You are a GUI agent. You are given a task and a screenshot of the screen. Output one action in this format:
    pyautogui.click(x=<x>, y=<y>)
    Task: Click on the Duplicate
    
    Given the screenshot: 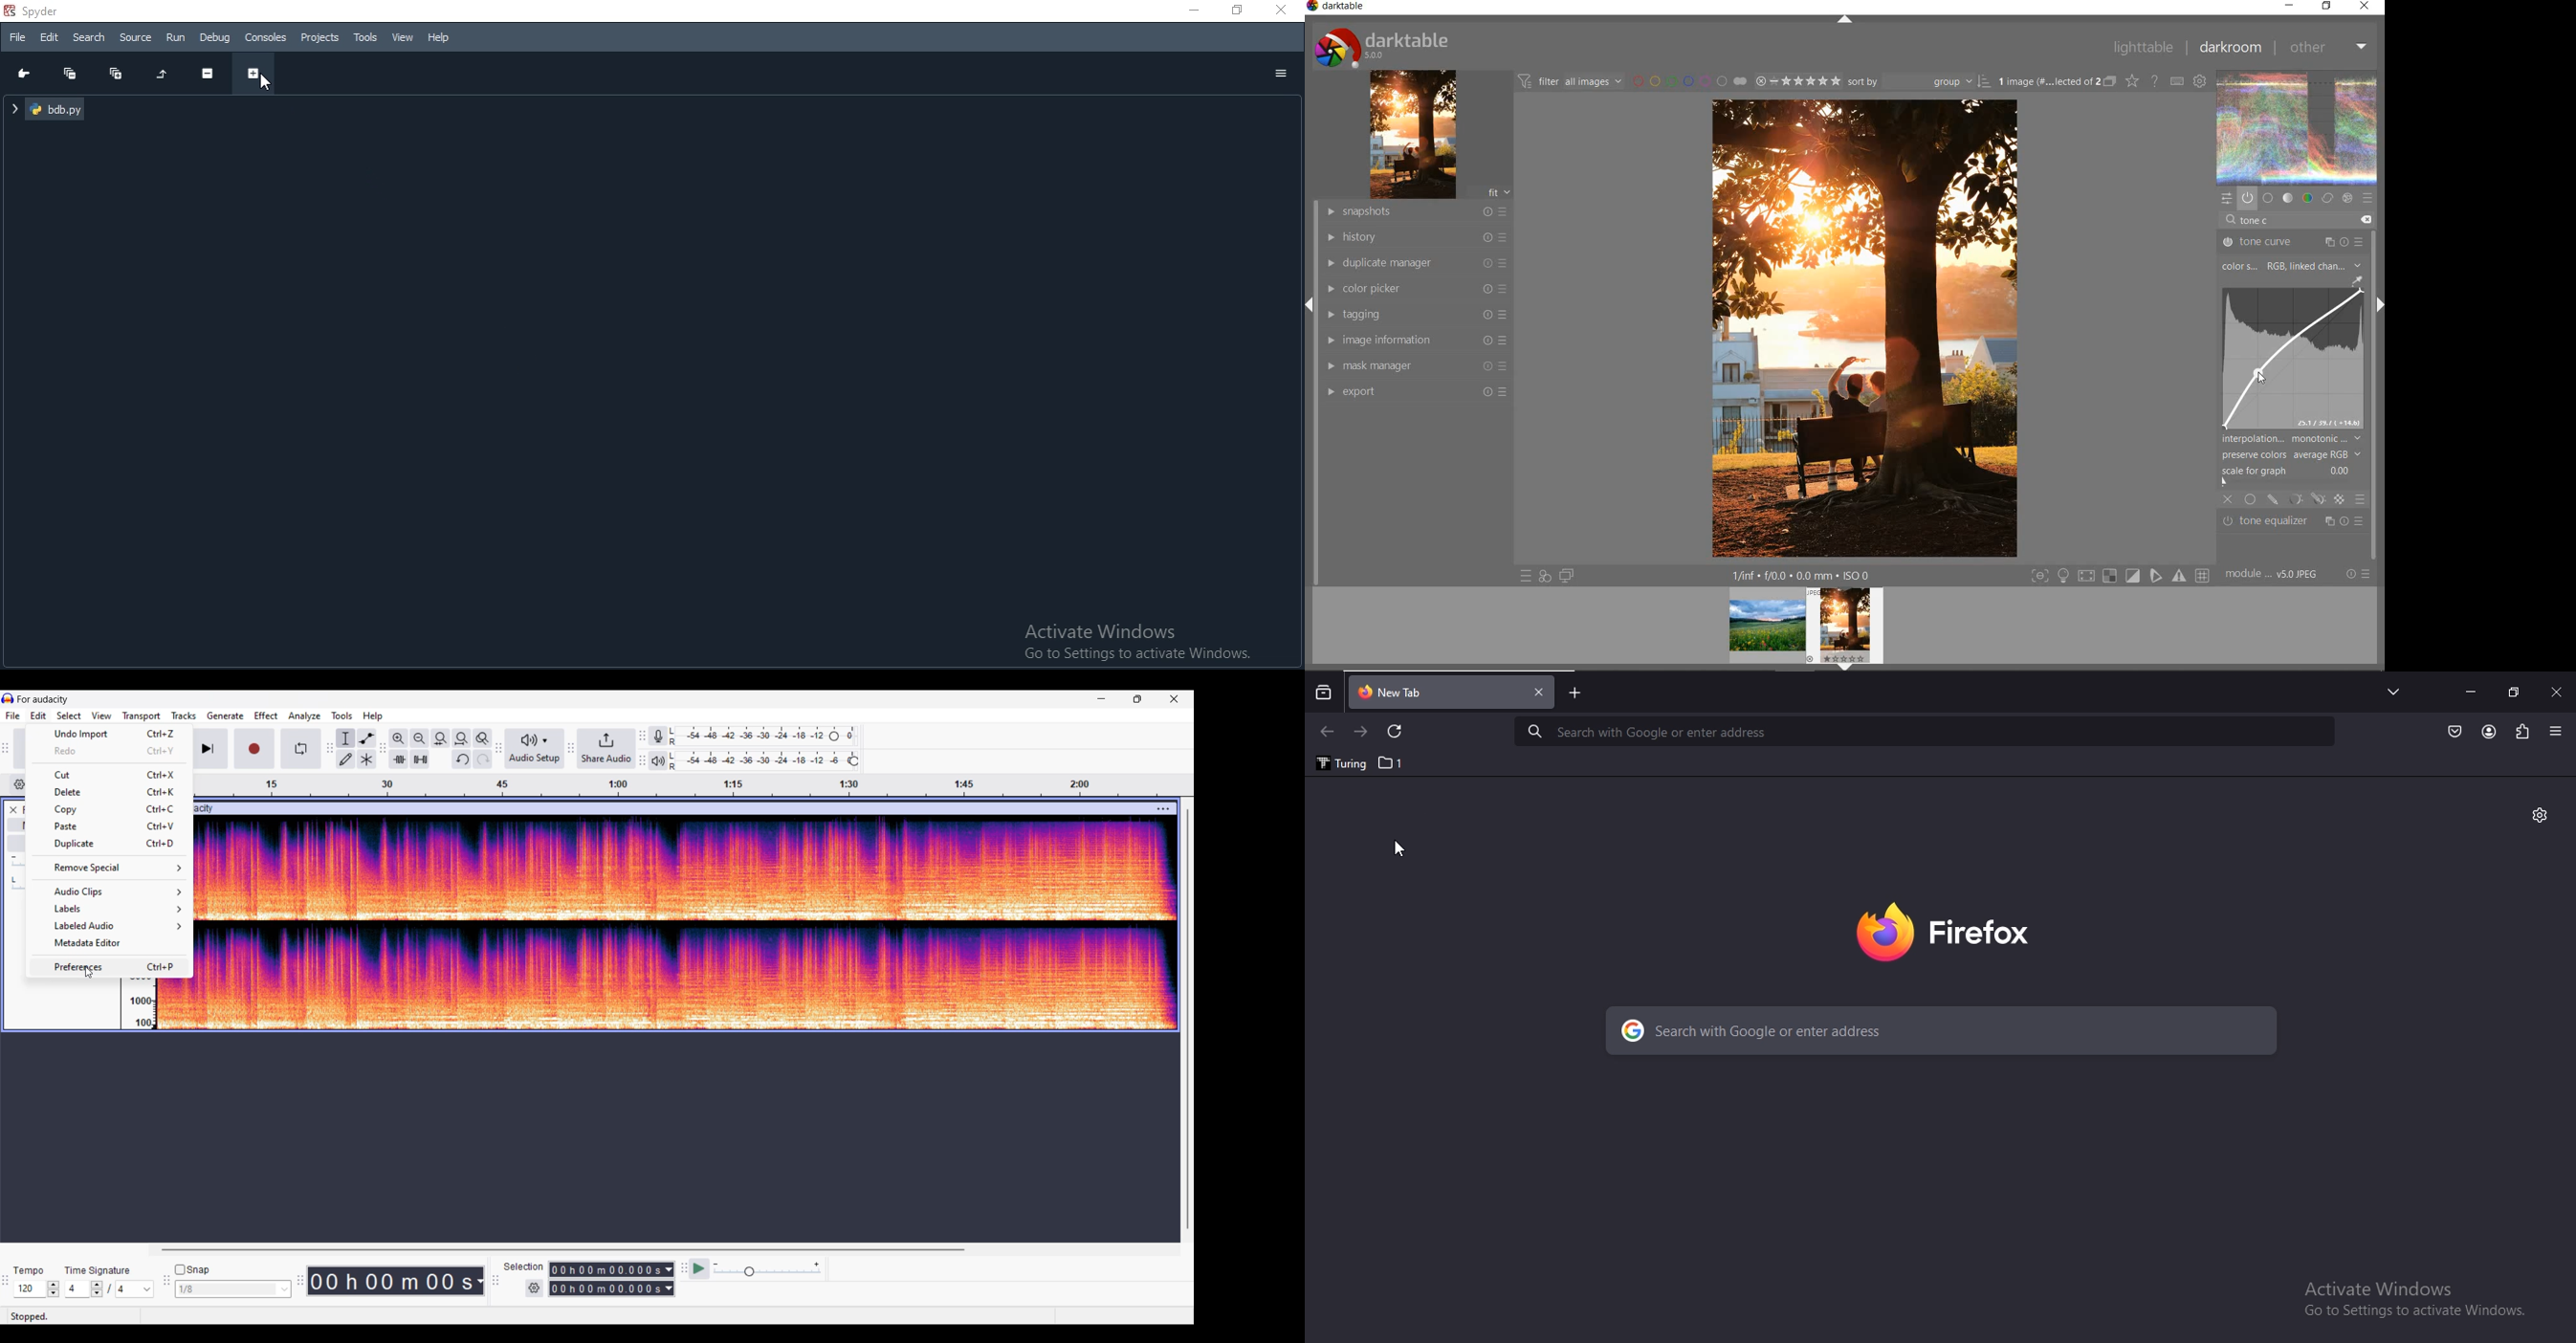 What is the action you would take?
    pyautogui.click(x=110, y=844)
    